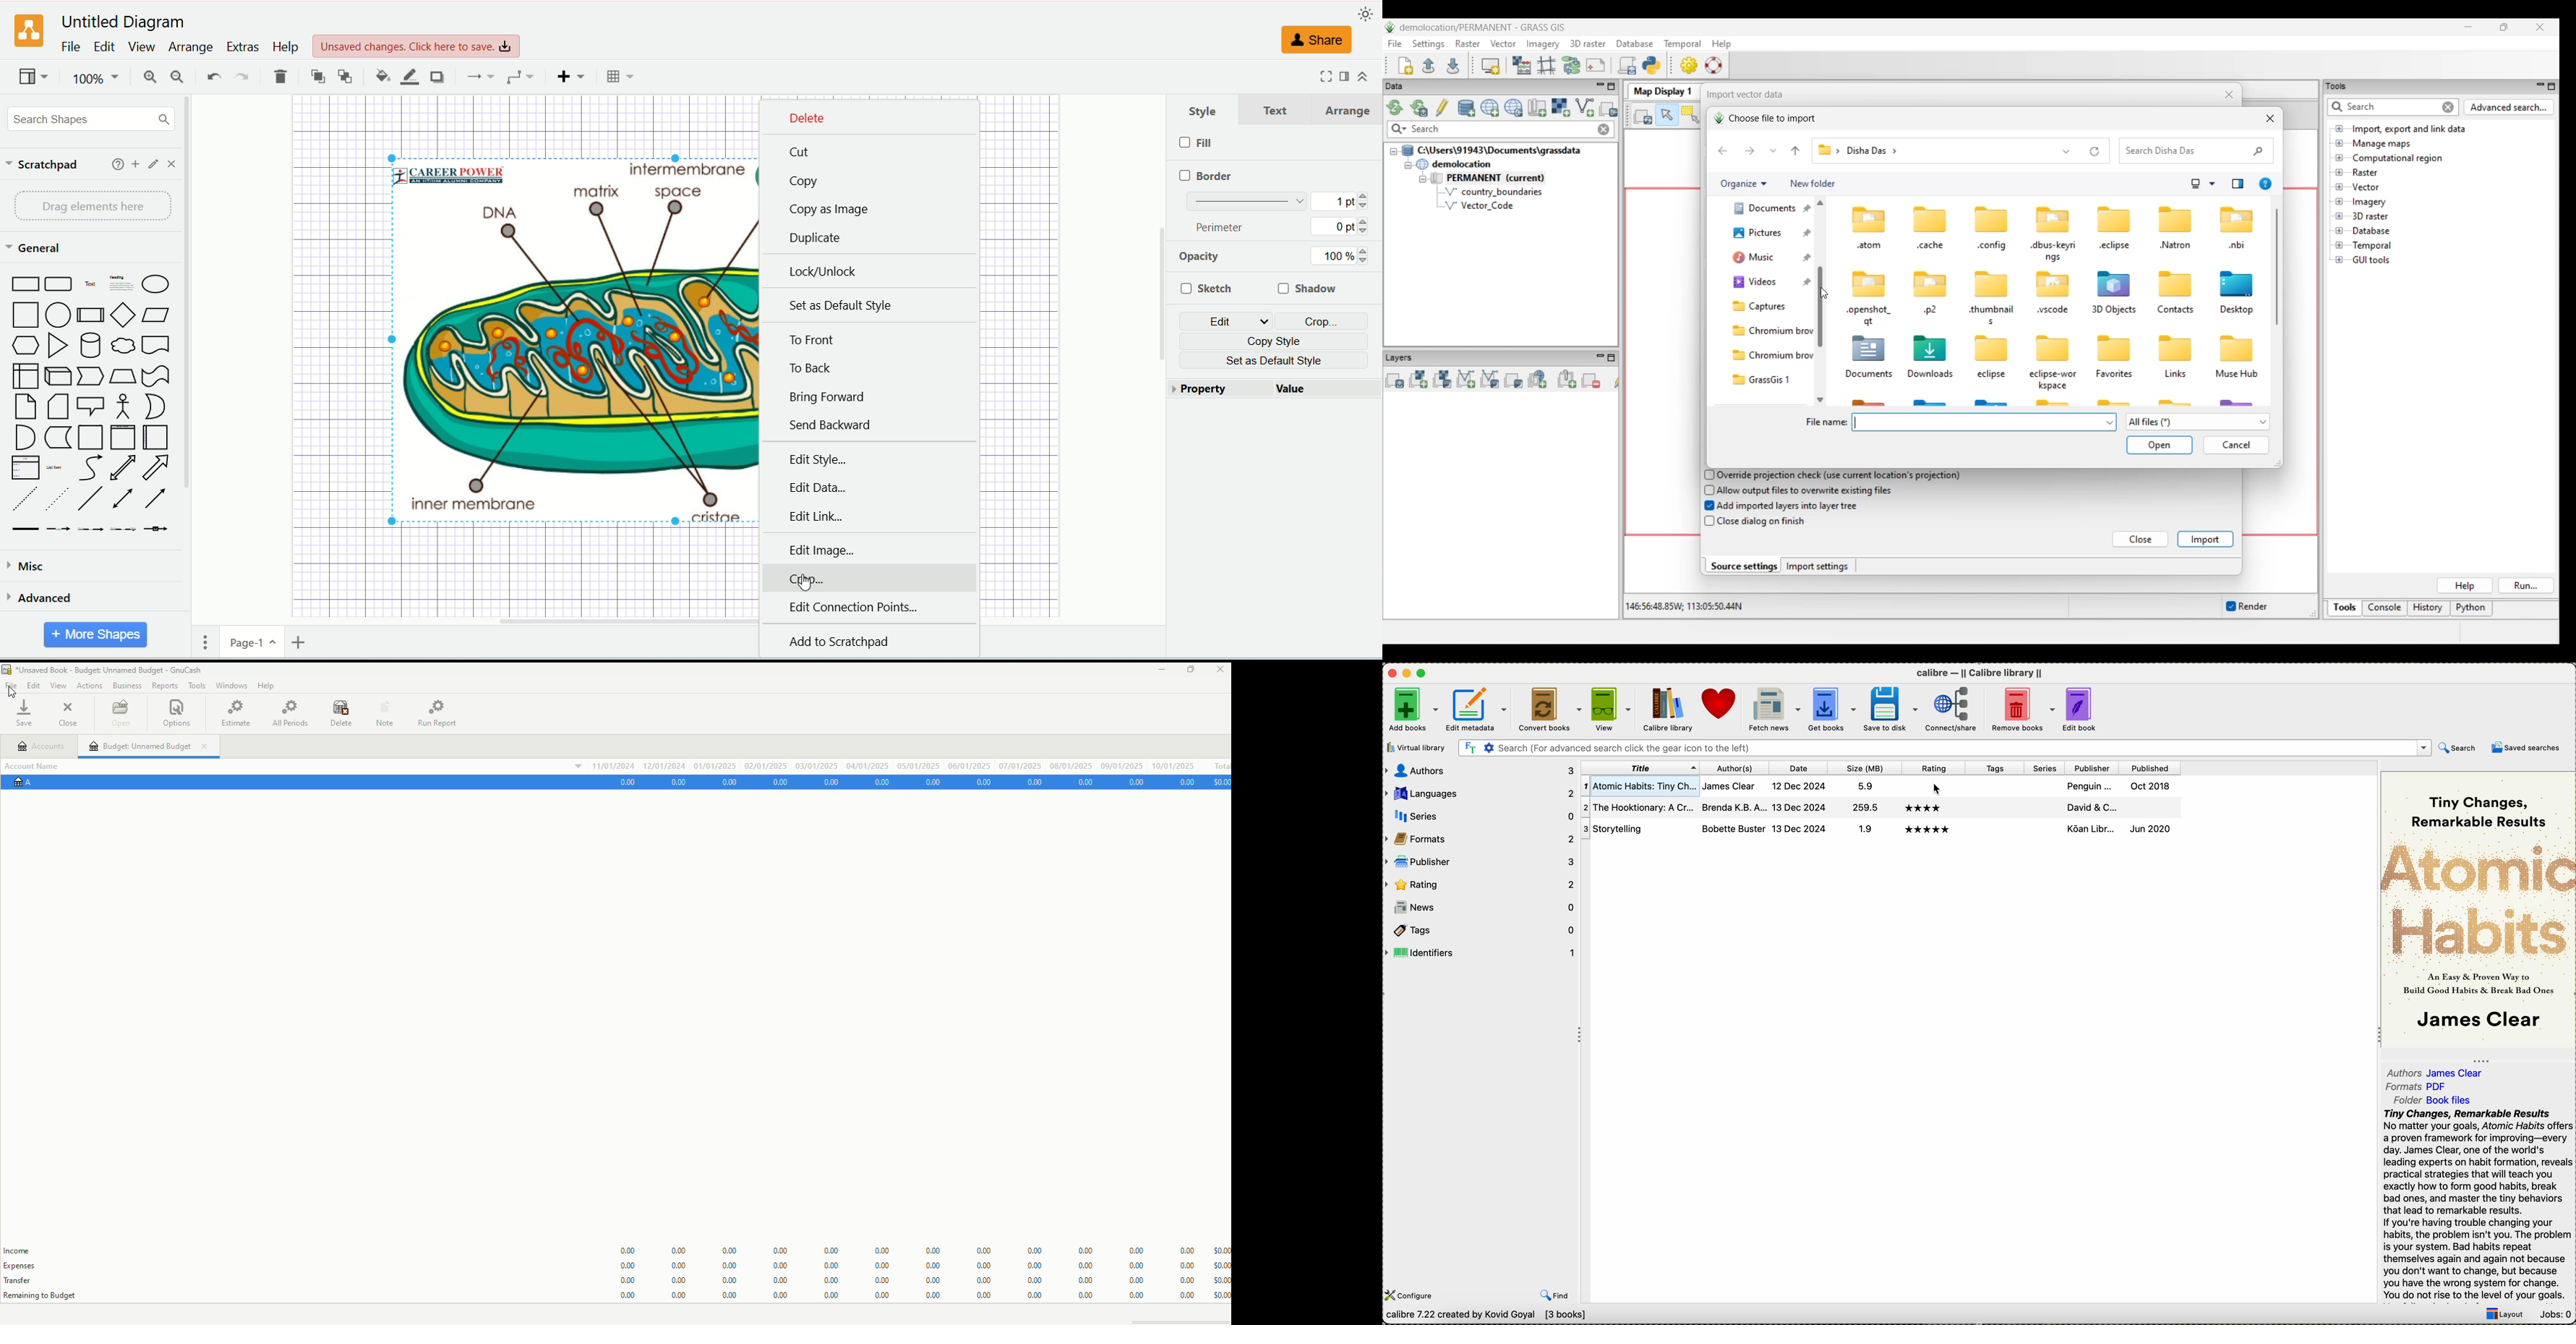 This screenshot has width=2576, height=1344. What do you see at coordinates (571, 76) in the screenshot?
I see `insert` at bounding box center [571, 76].